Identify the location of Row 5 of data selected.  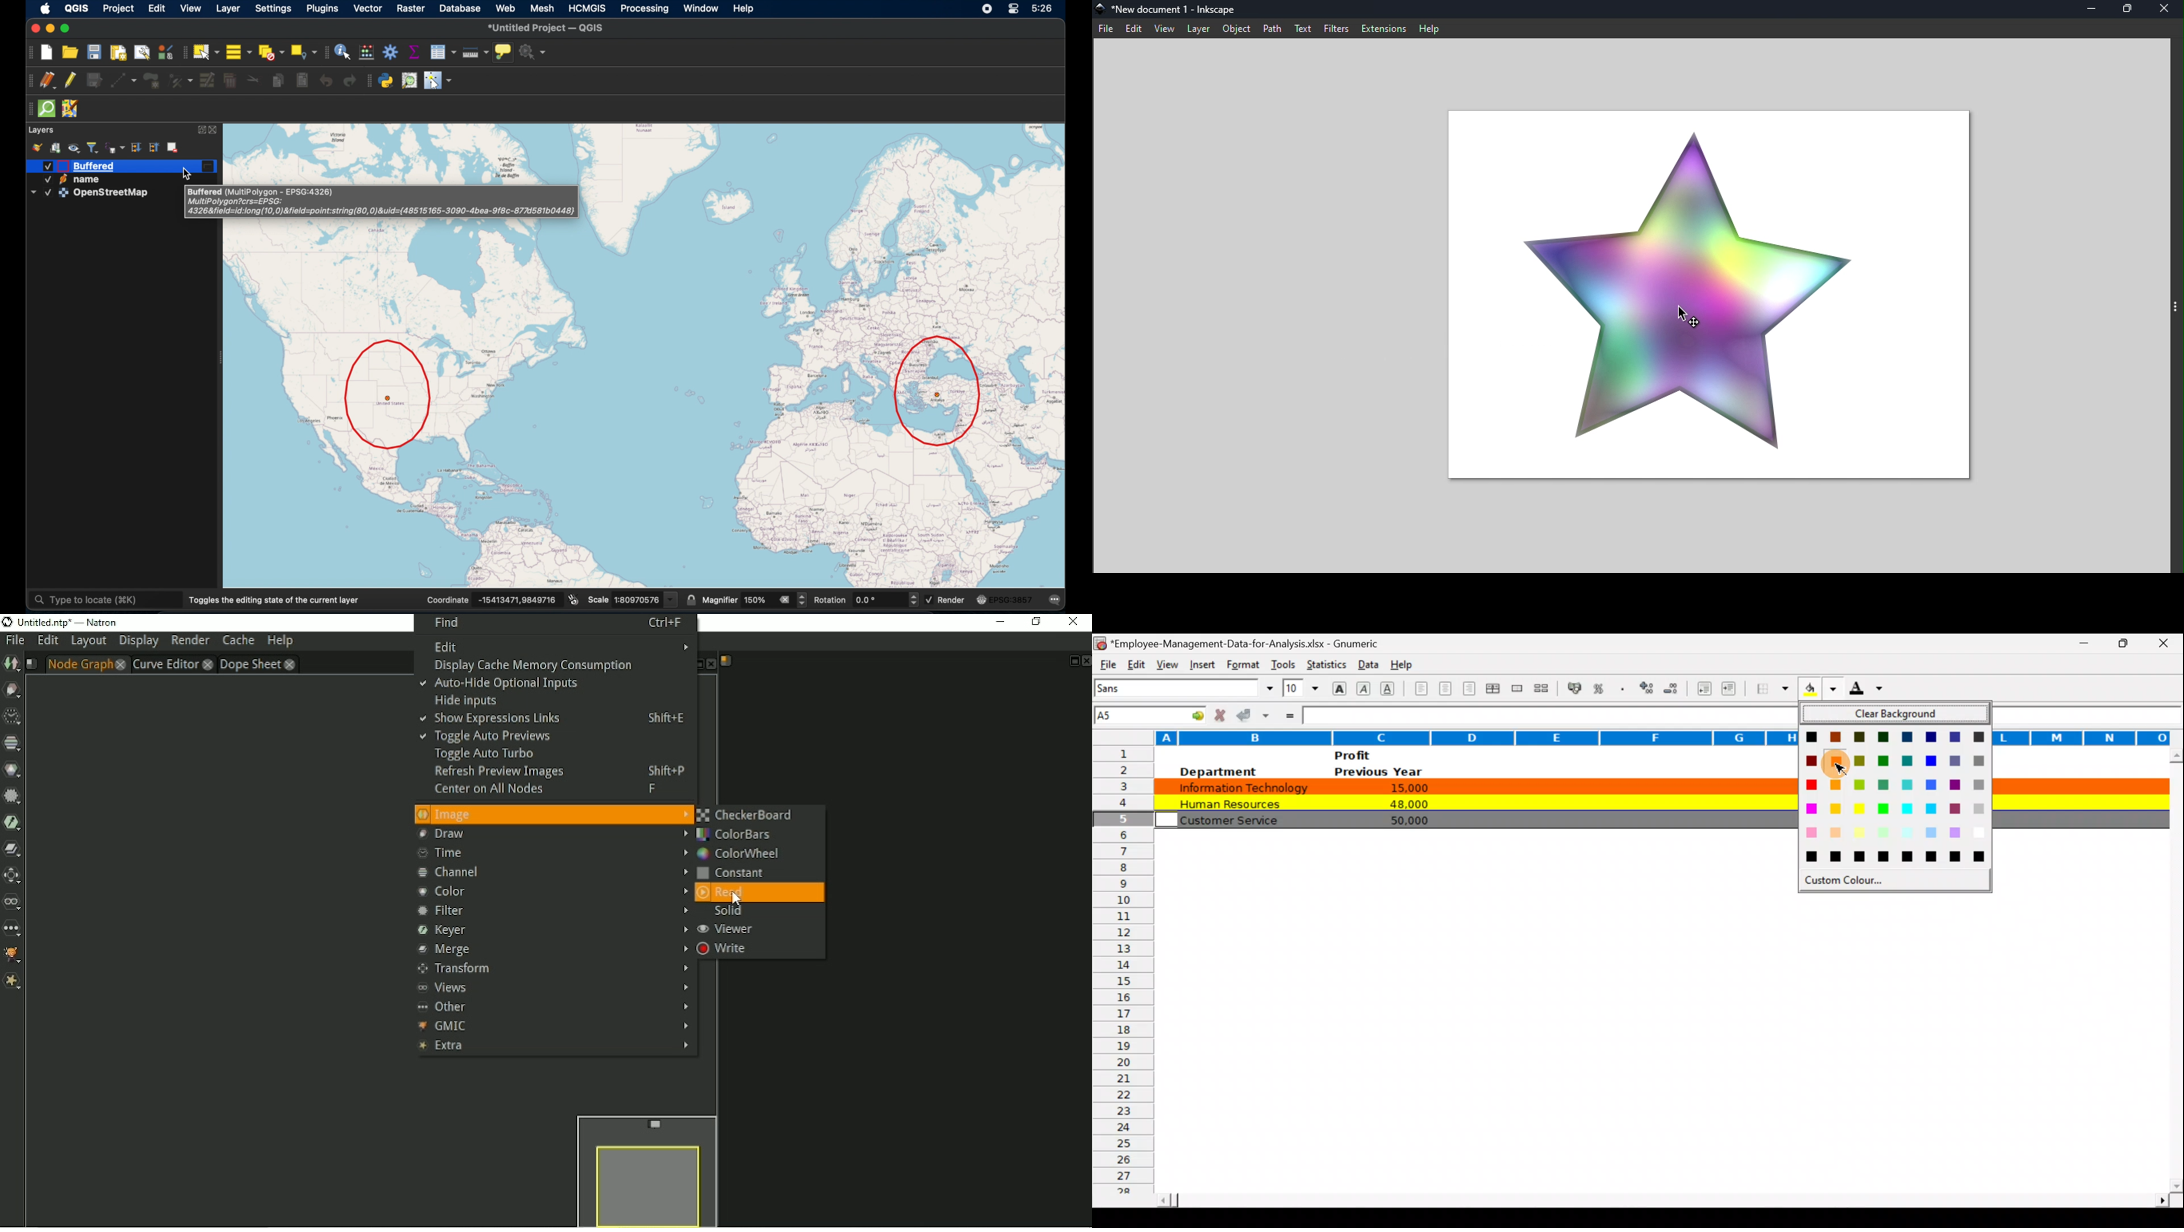
(1475, 819).